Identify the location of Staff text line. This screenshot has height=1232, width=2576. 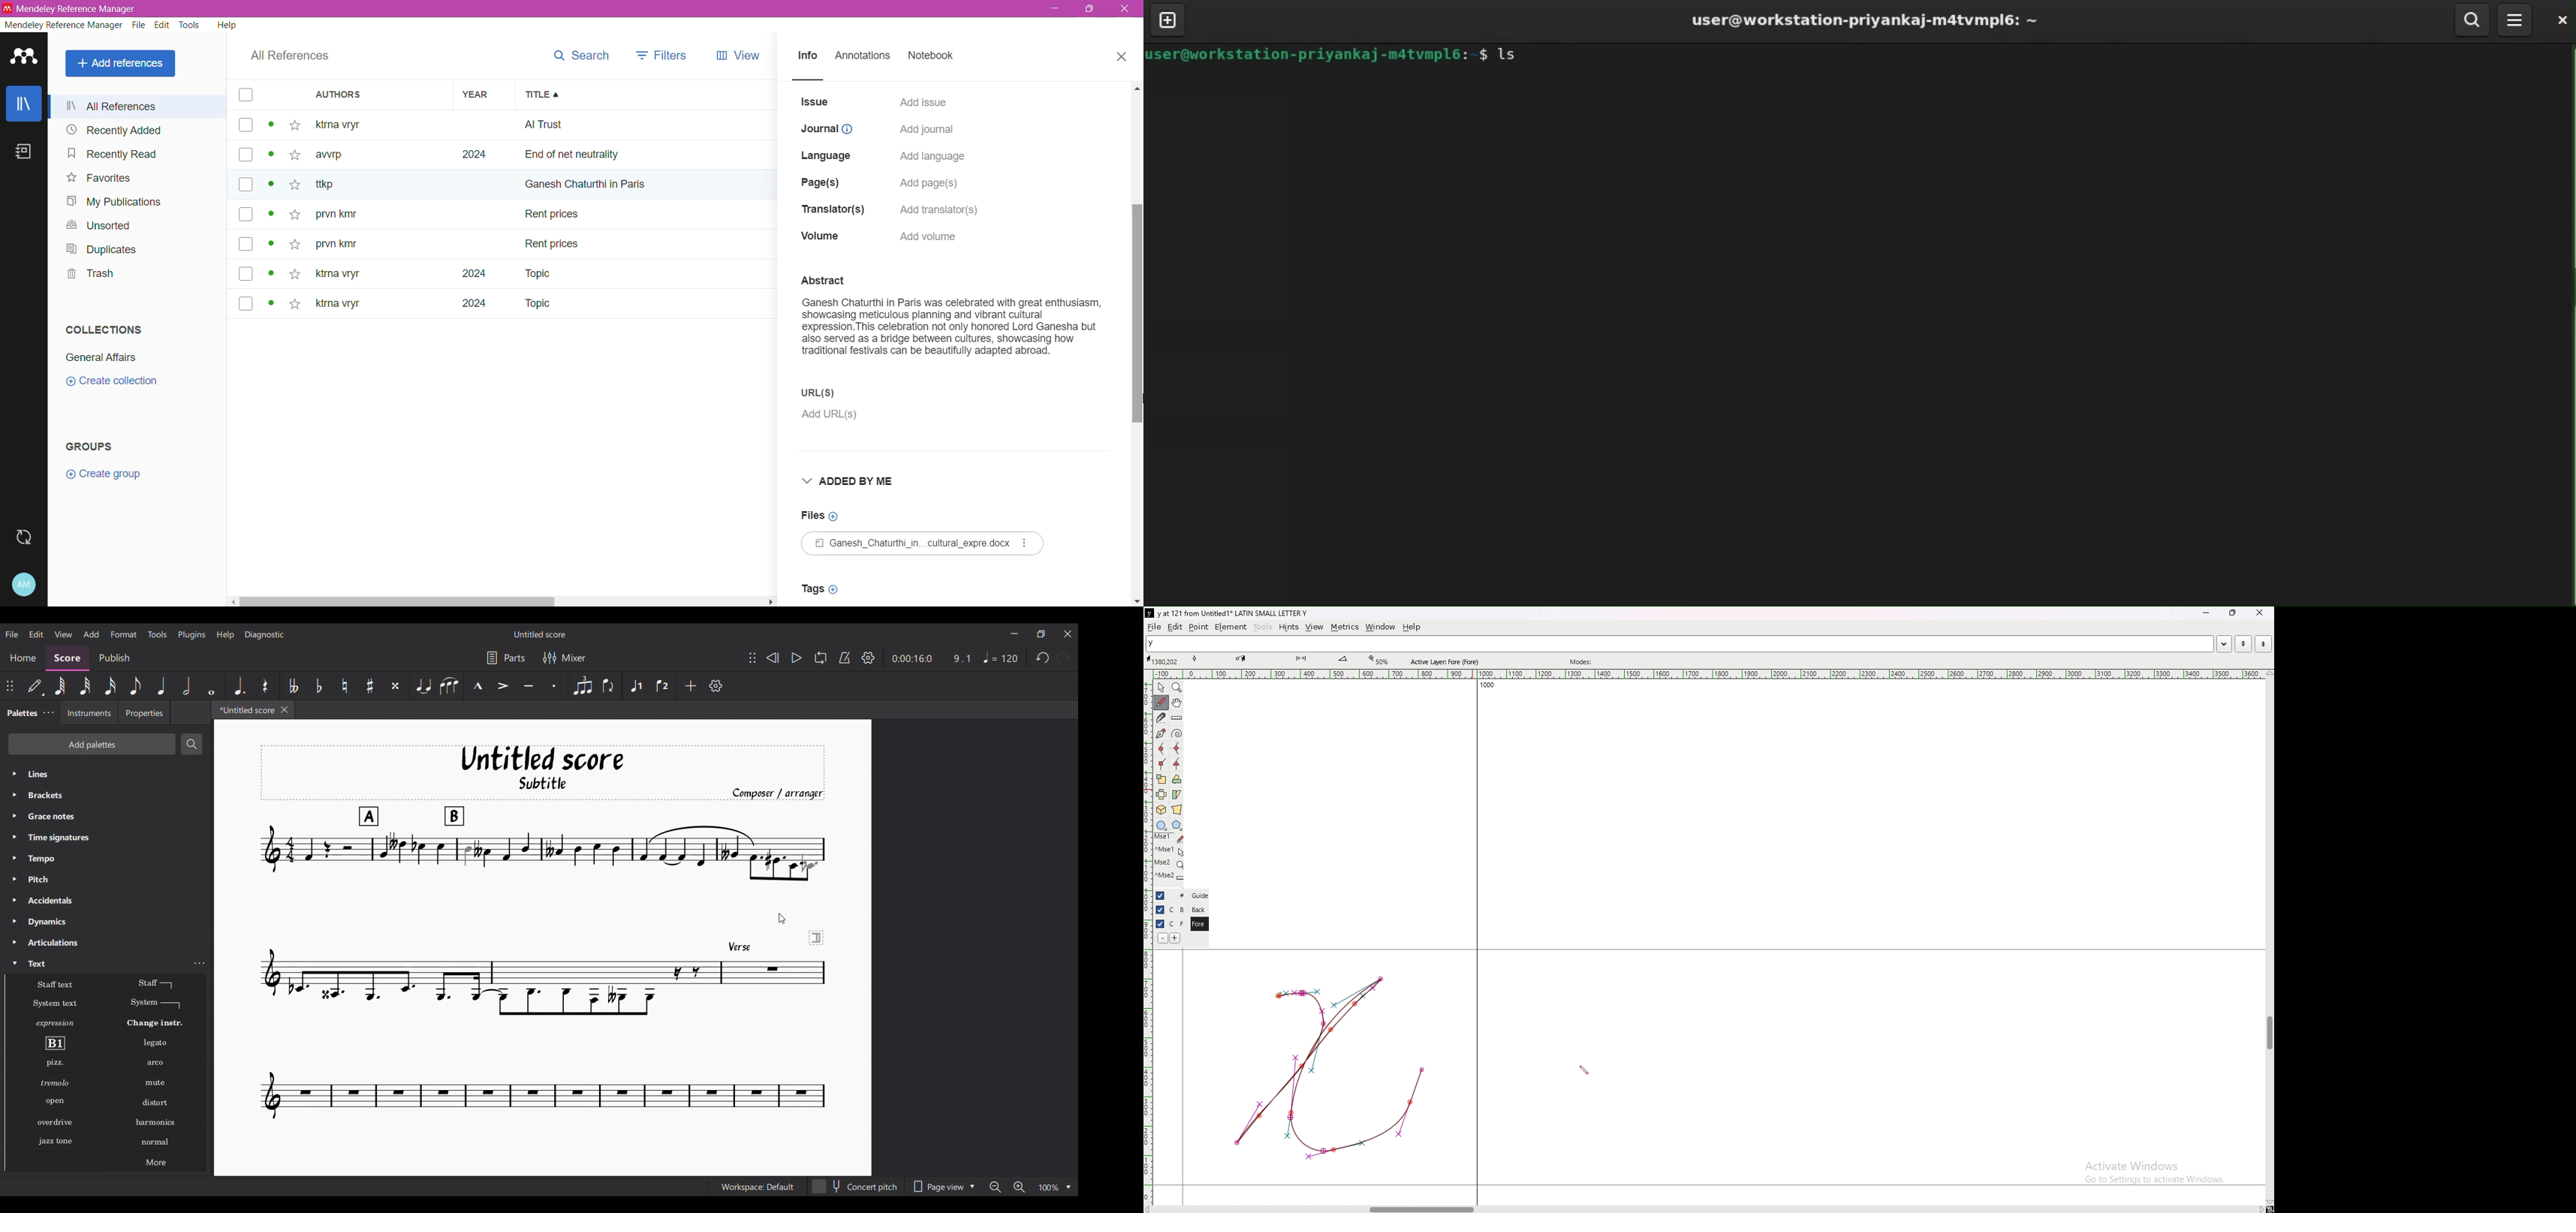
(156, 983).